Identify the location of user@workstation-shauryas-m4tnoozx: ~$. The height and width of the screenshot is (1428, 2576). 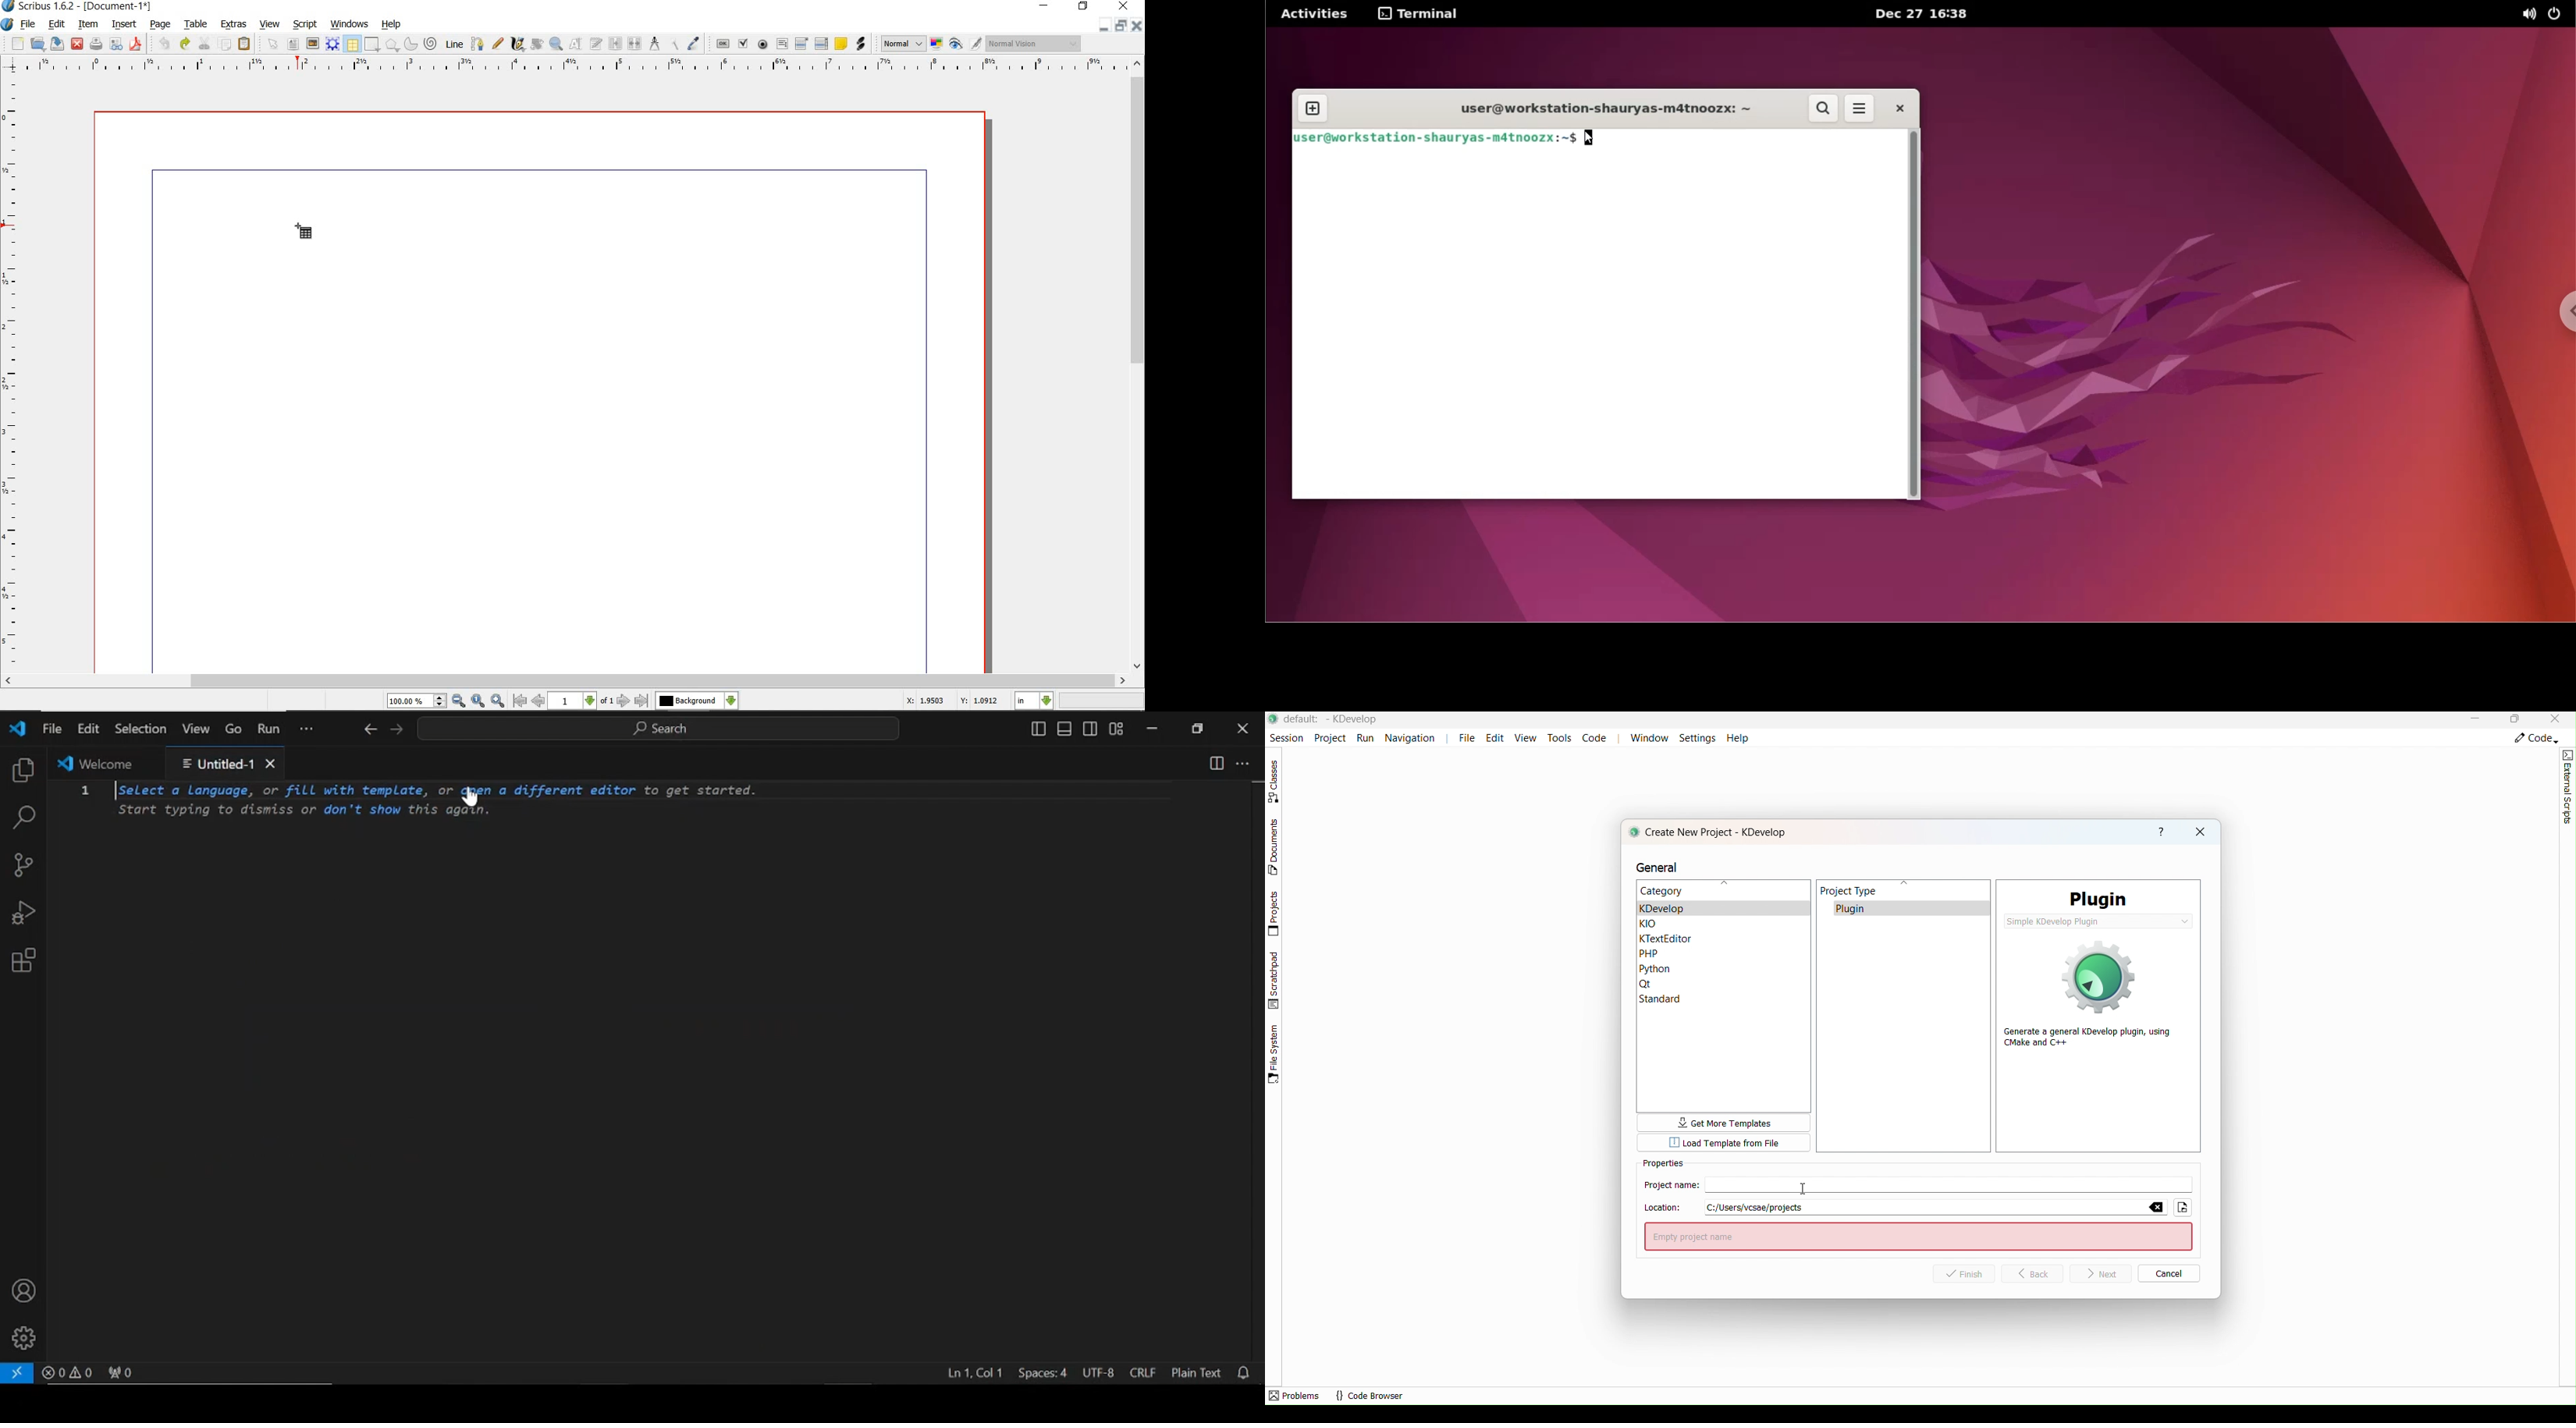
(1436, 139).